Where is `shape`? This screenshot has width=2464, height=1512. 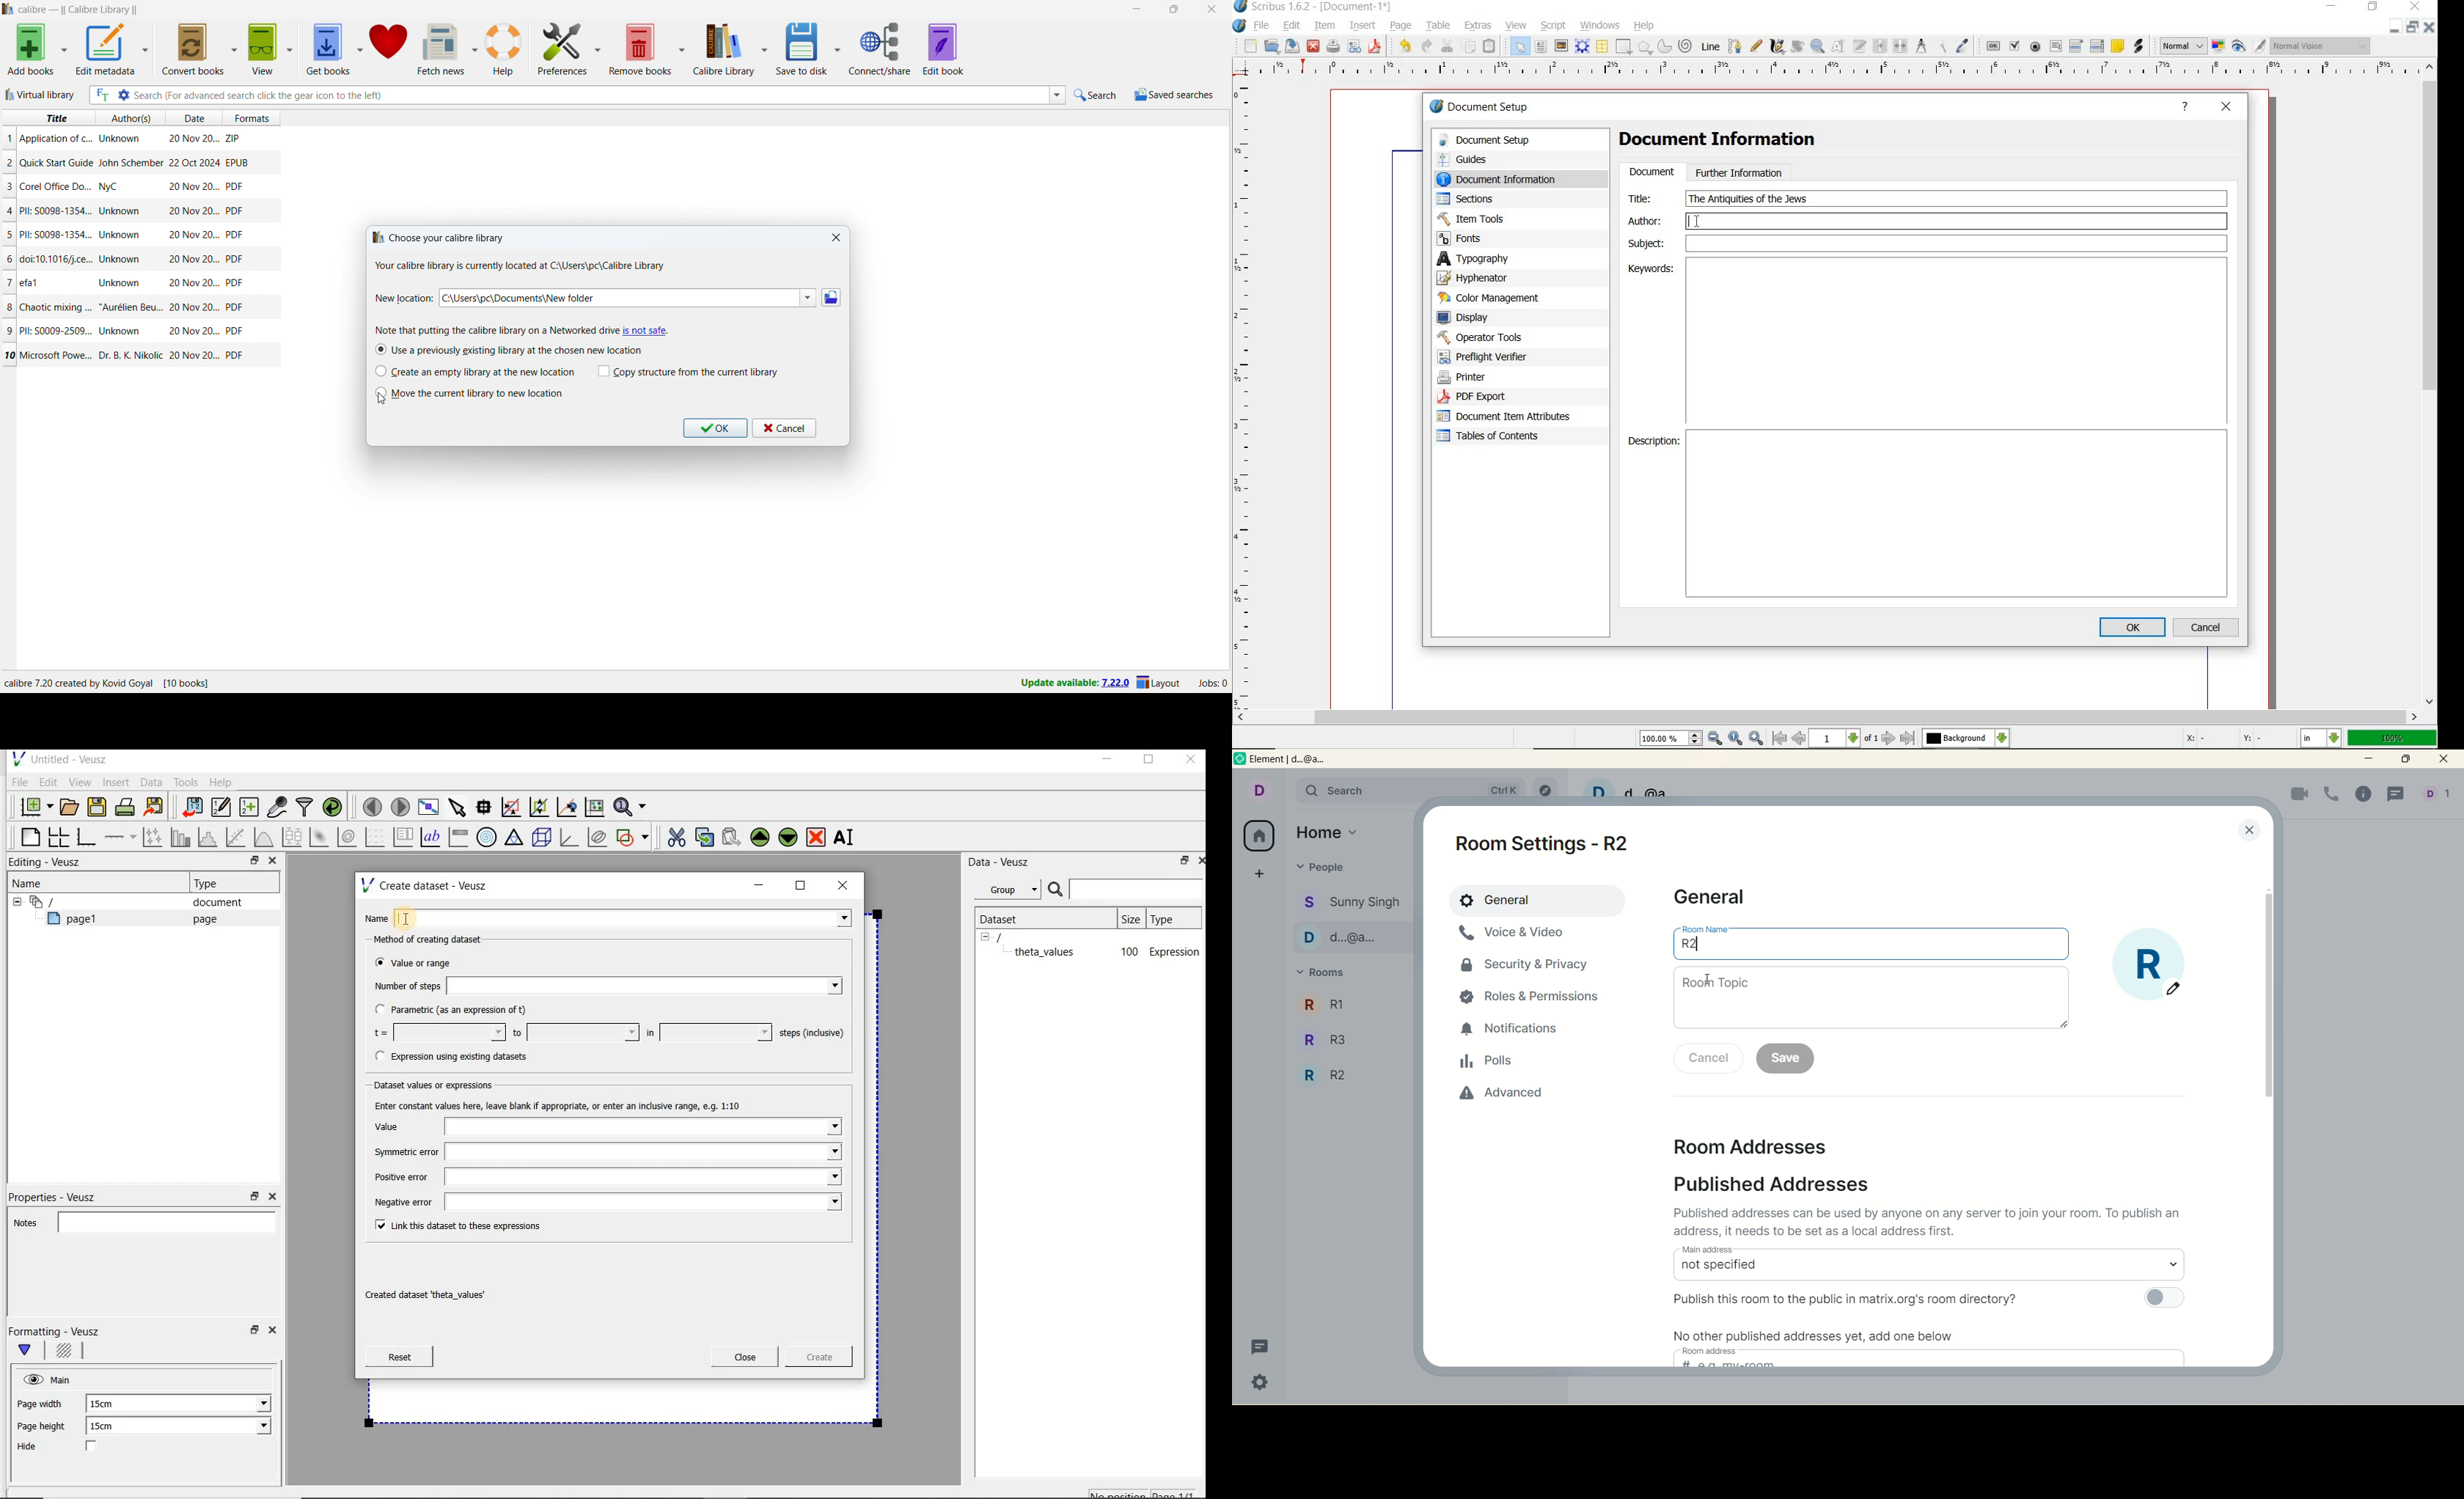 shape is located at coordinates (1645, 47).